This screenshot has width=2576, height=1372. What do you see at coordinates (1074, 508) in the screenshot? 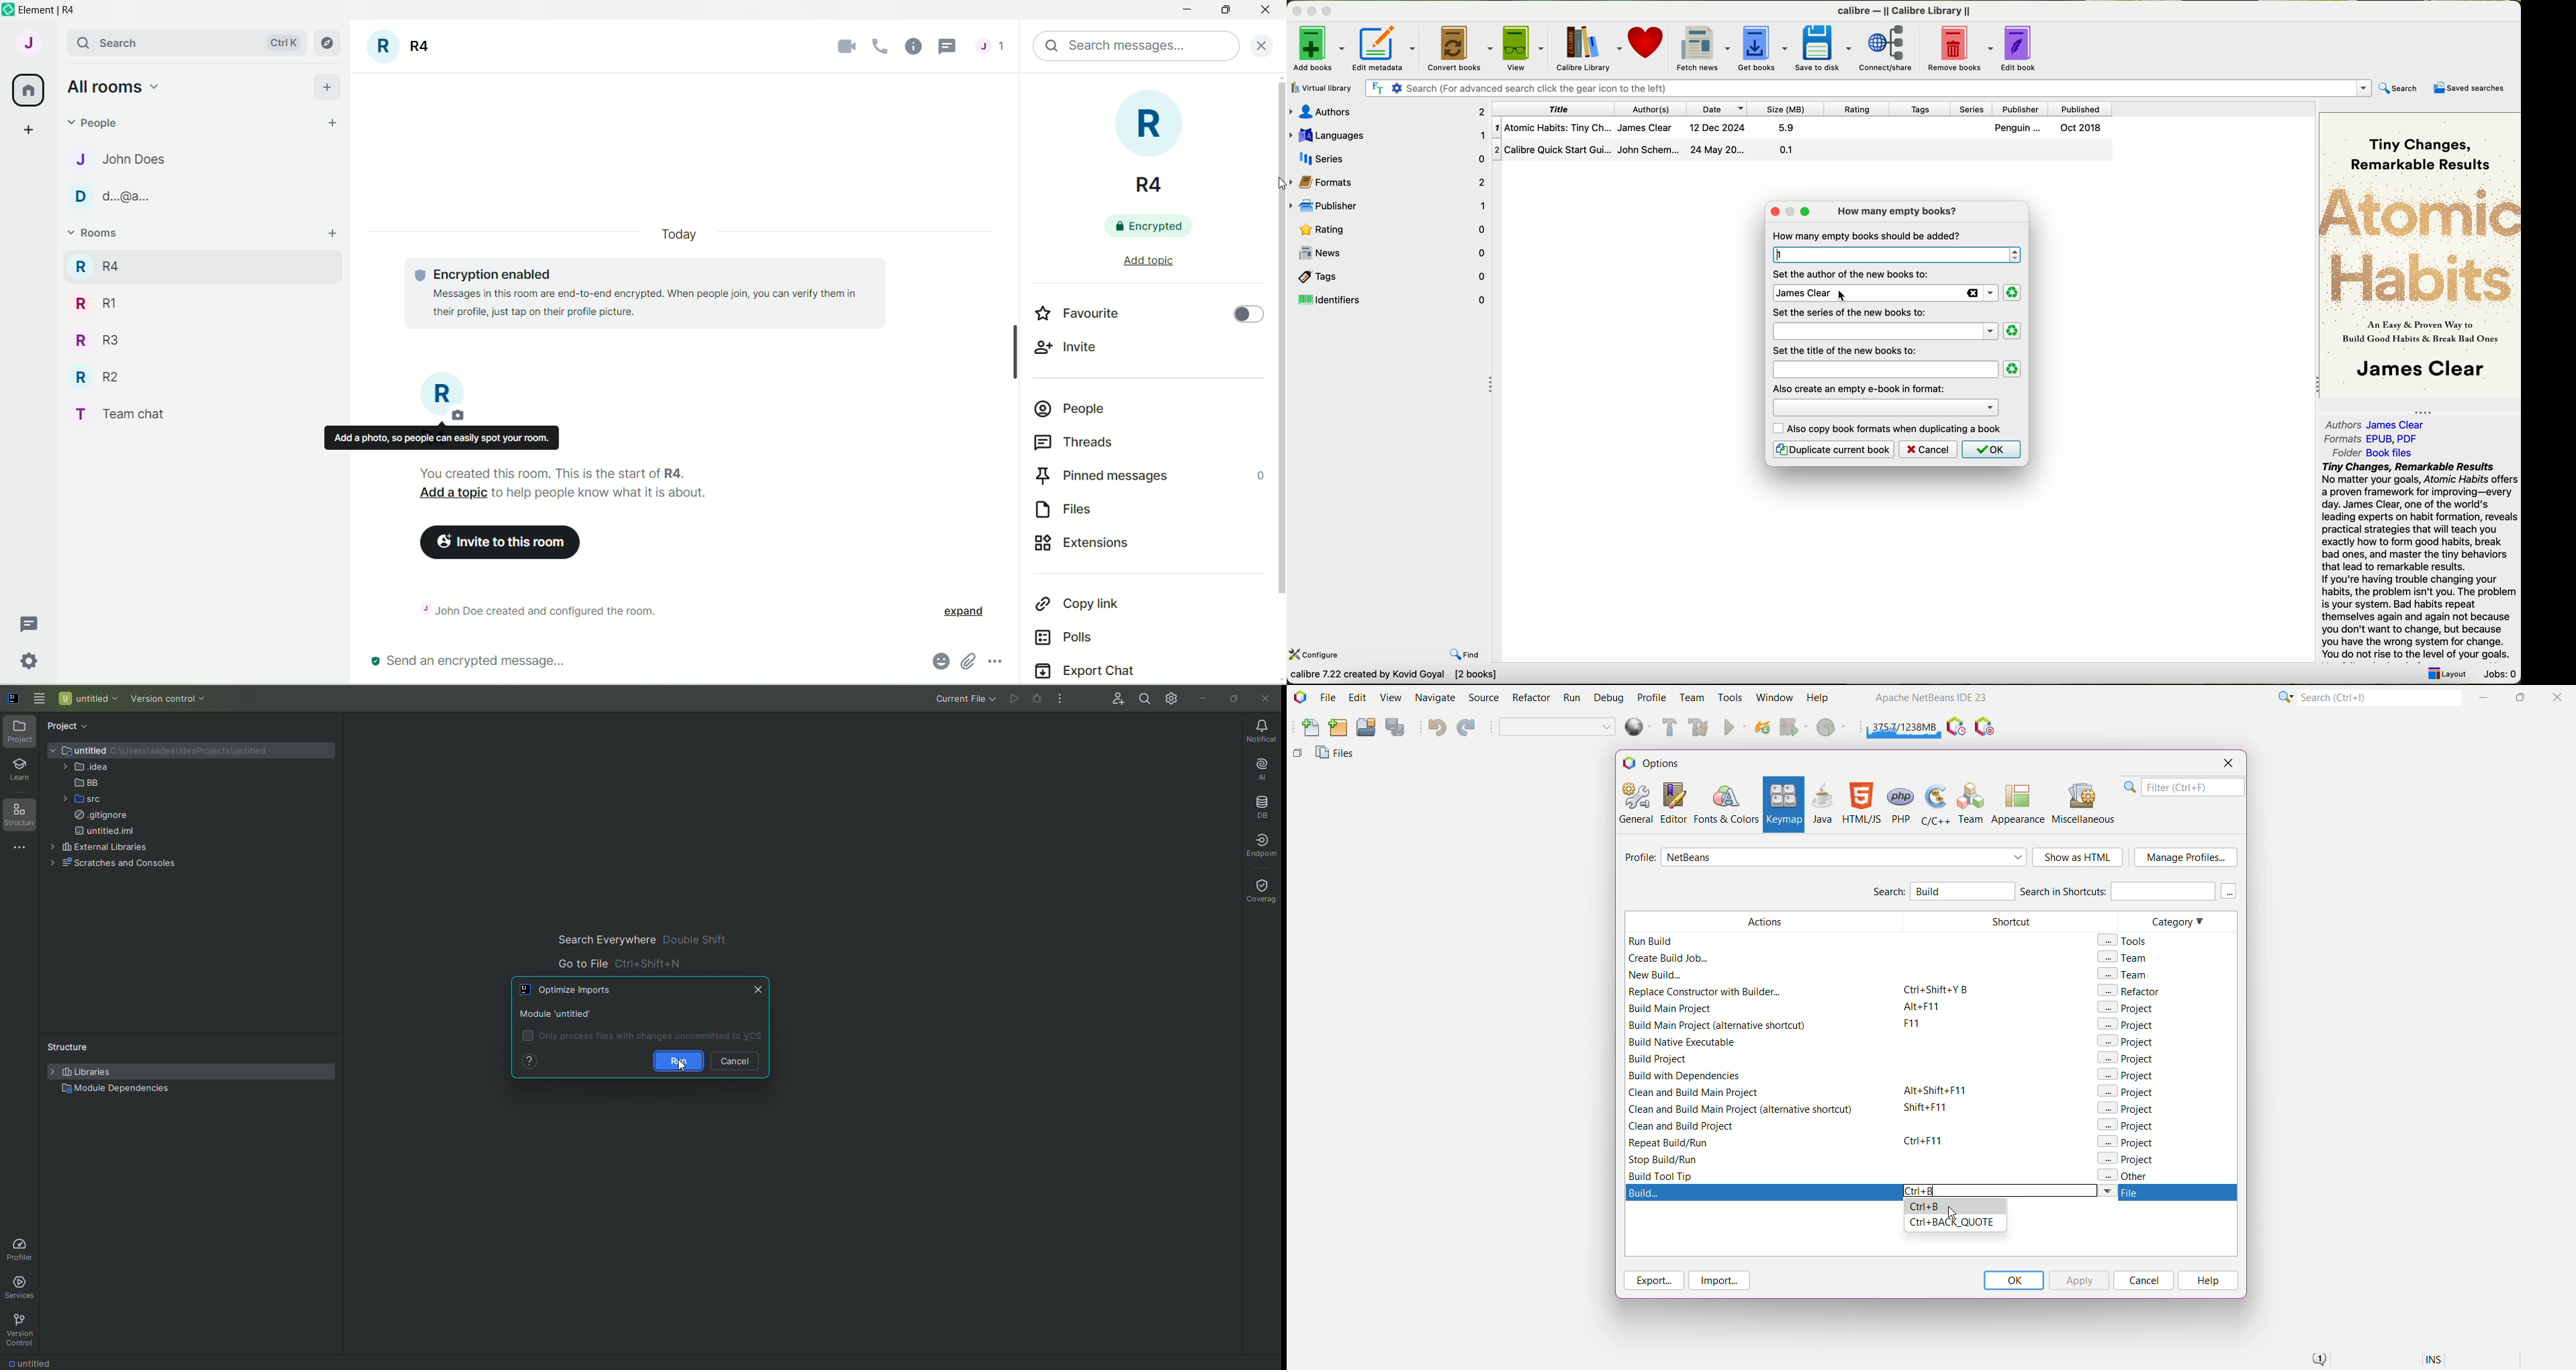
I see `files` at bounding box center [1074, 508].